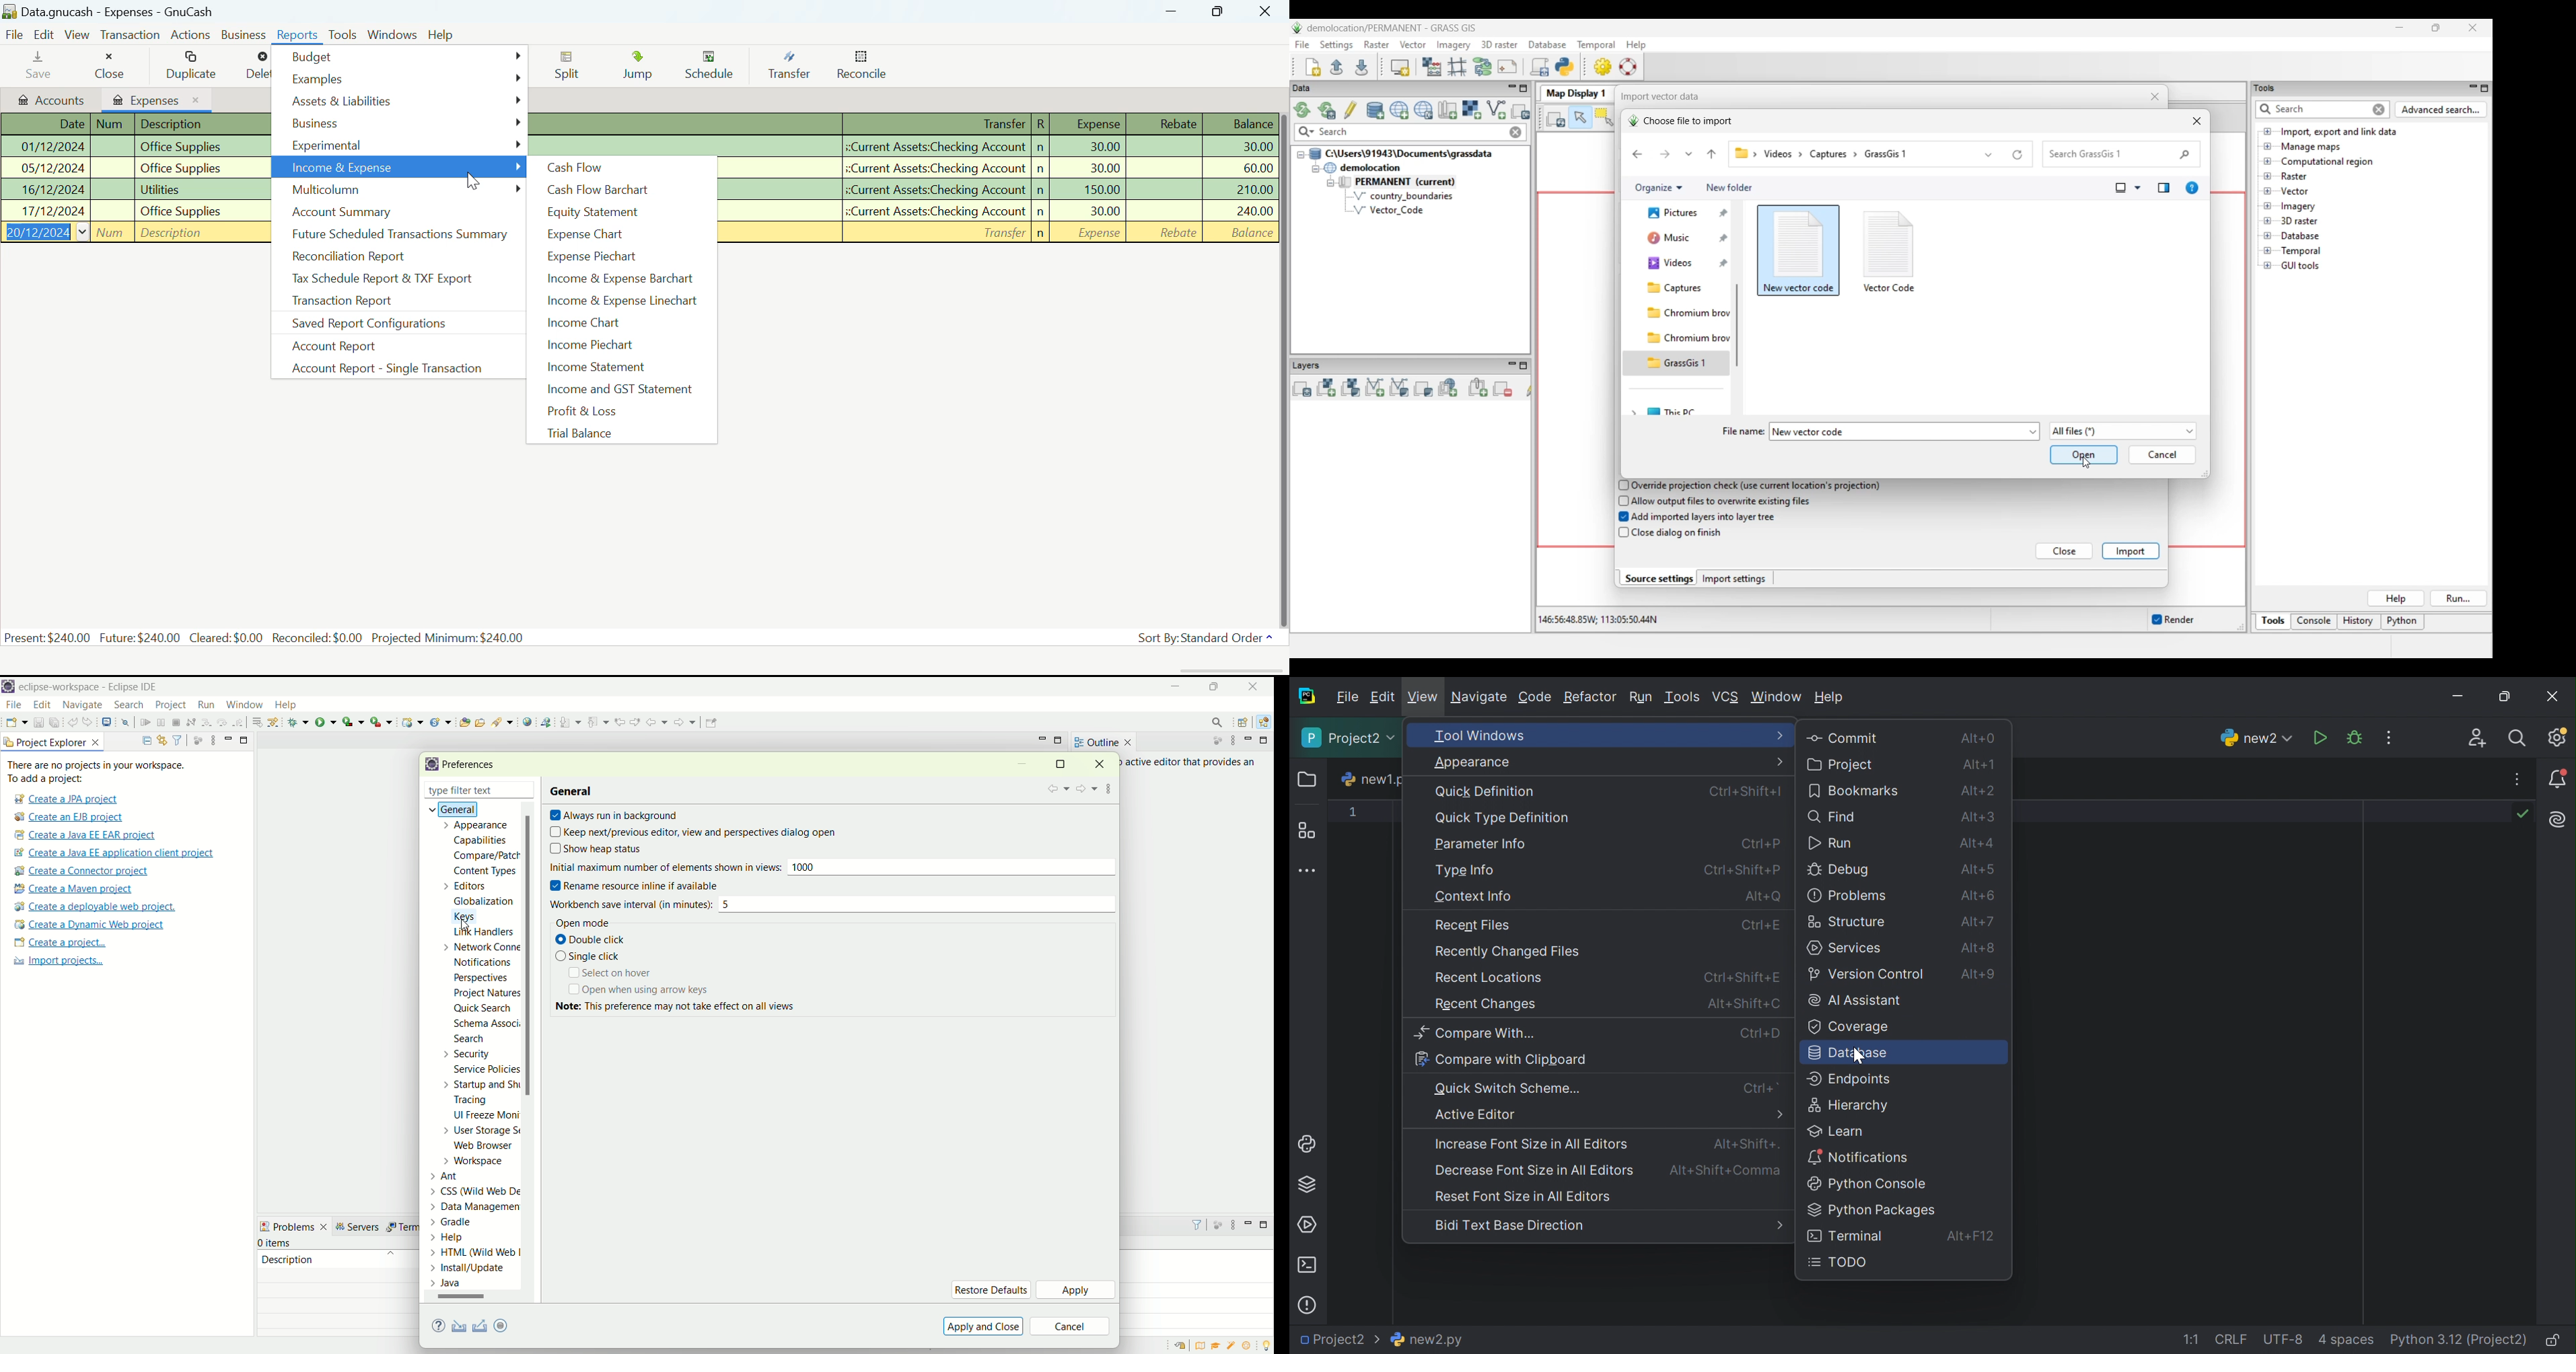 The height and width of the screenshot is (1372, 2576). Describe the element at coordinates (1266, 740) in the screenshot. I see `maximize` at that location.